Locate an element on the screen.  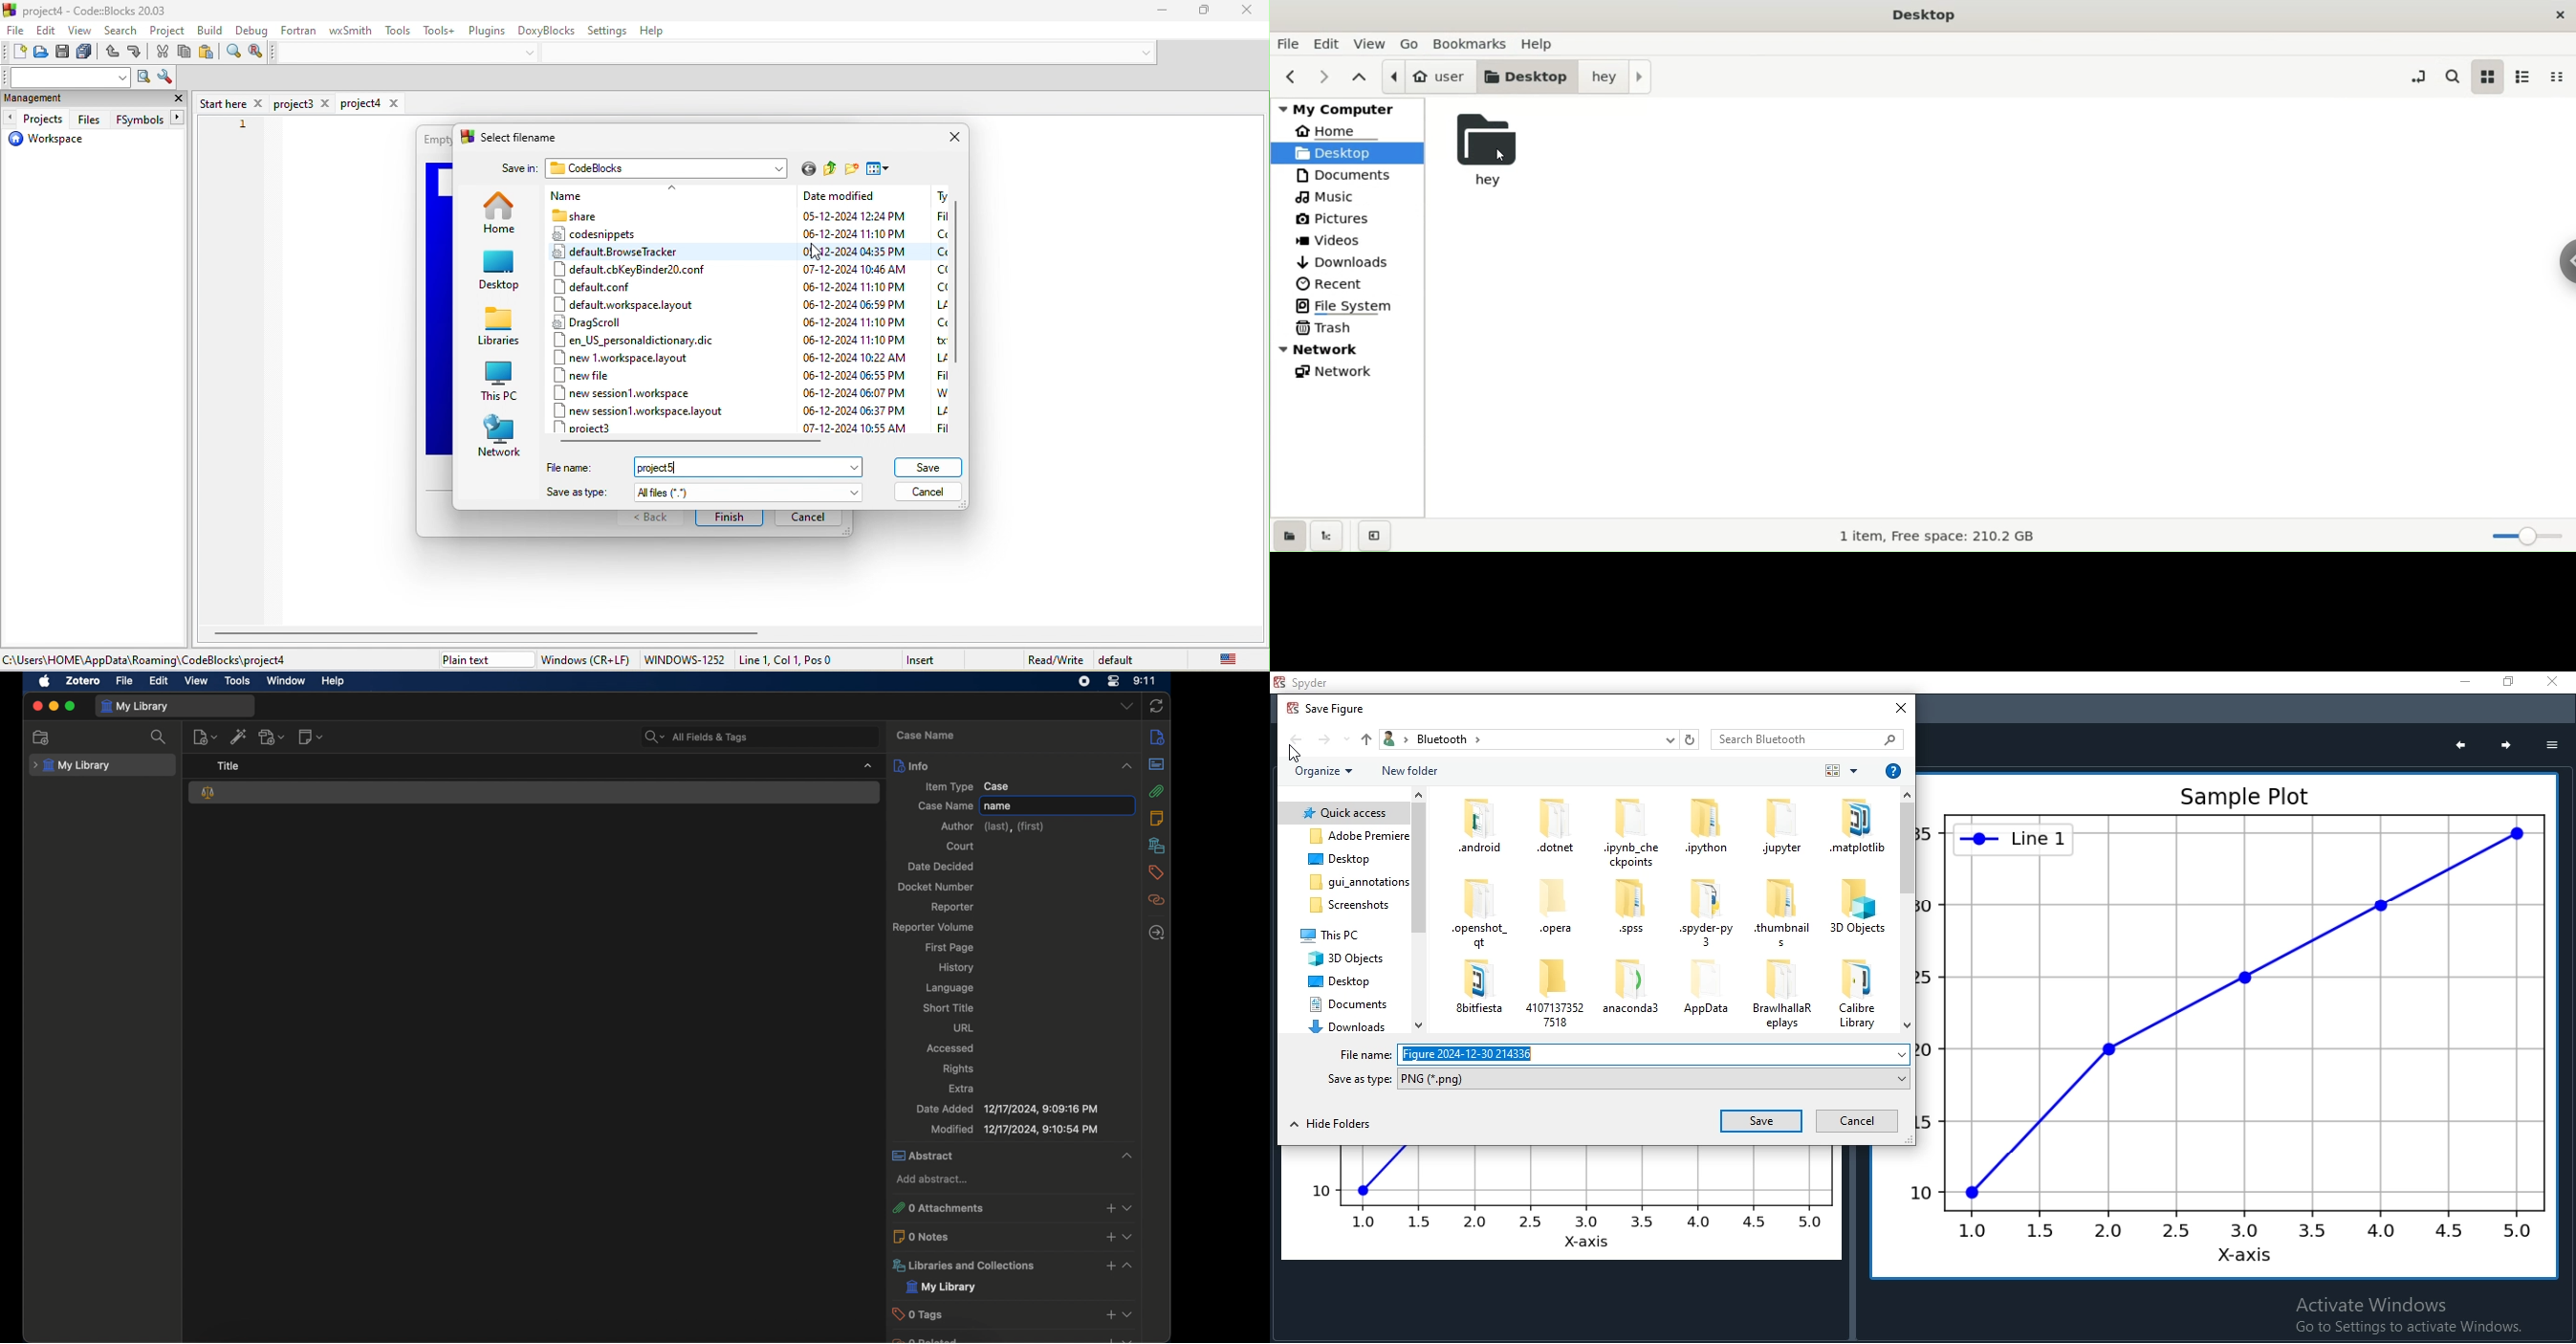
tags is located at coordinates (1156, 872).